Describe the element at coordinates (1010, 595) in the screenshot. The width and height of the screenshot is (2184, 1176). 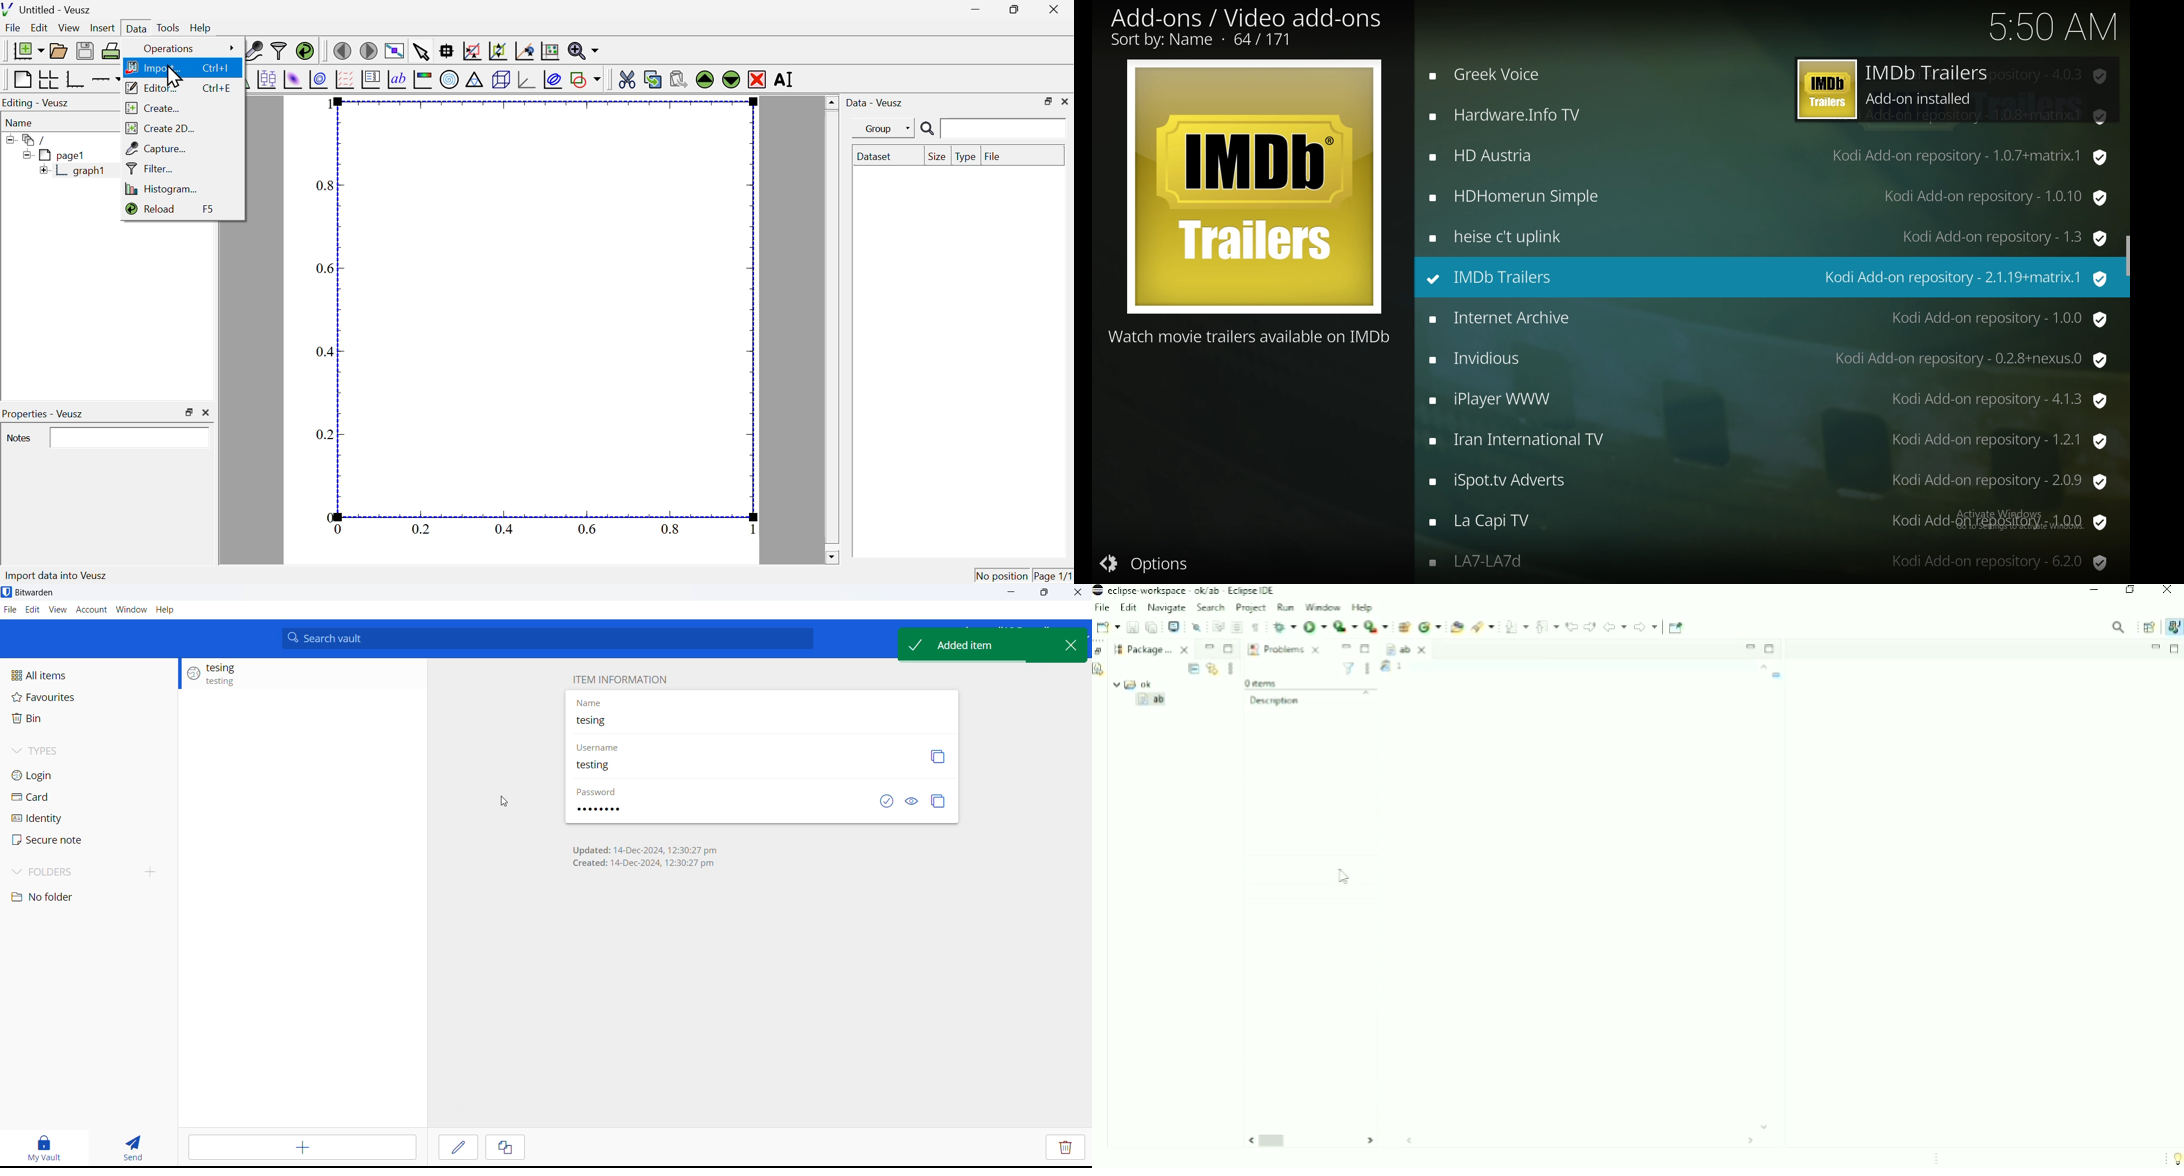
I see `minimize` at that location.